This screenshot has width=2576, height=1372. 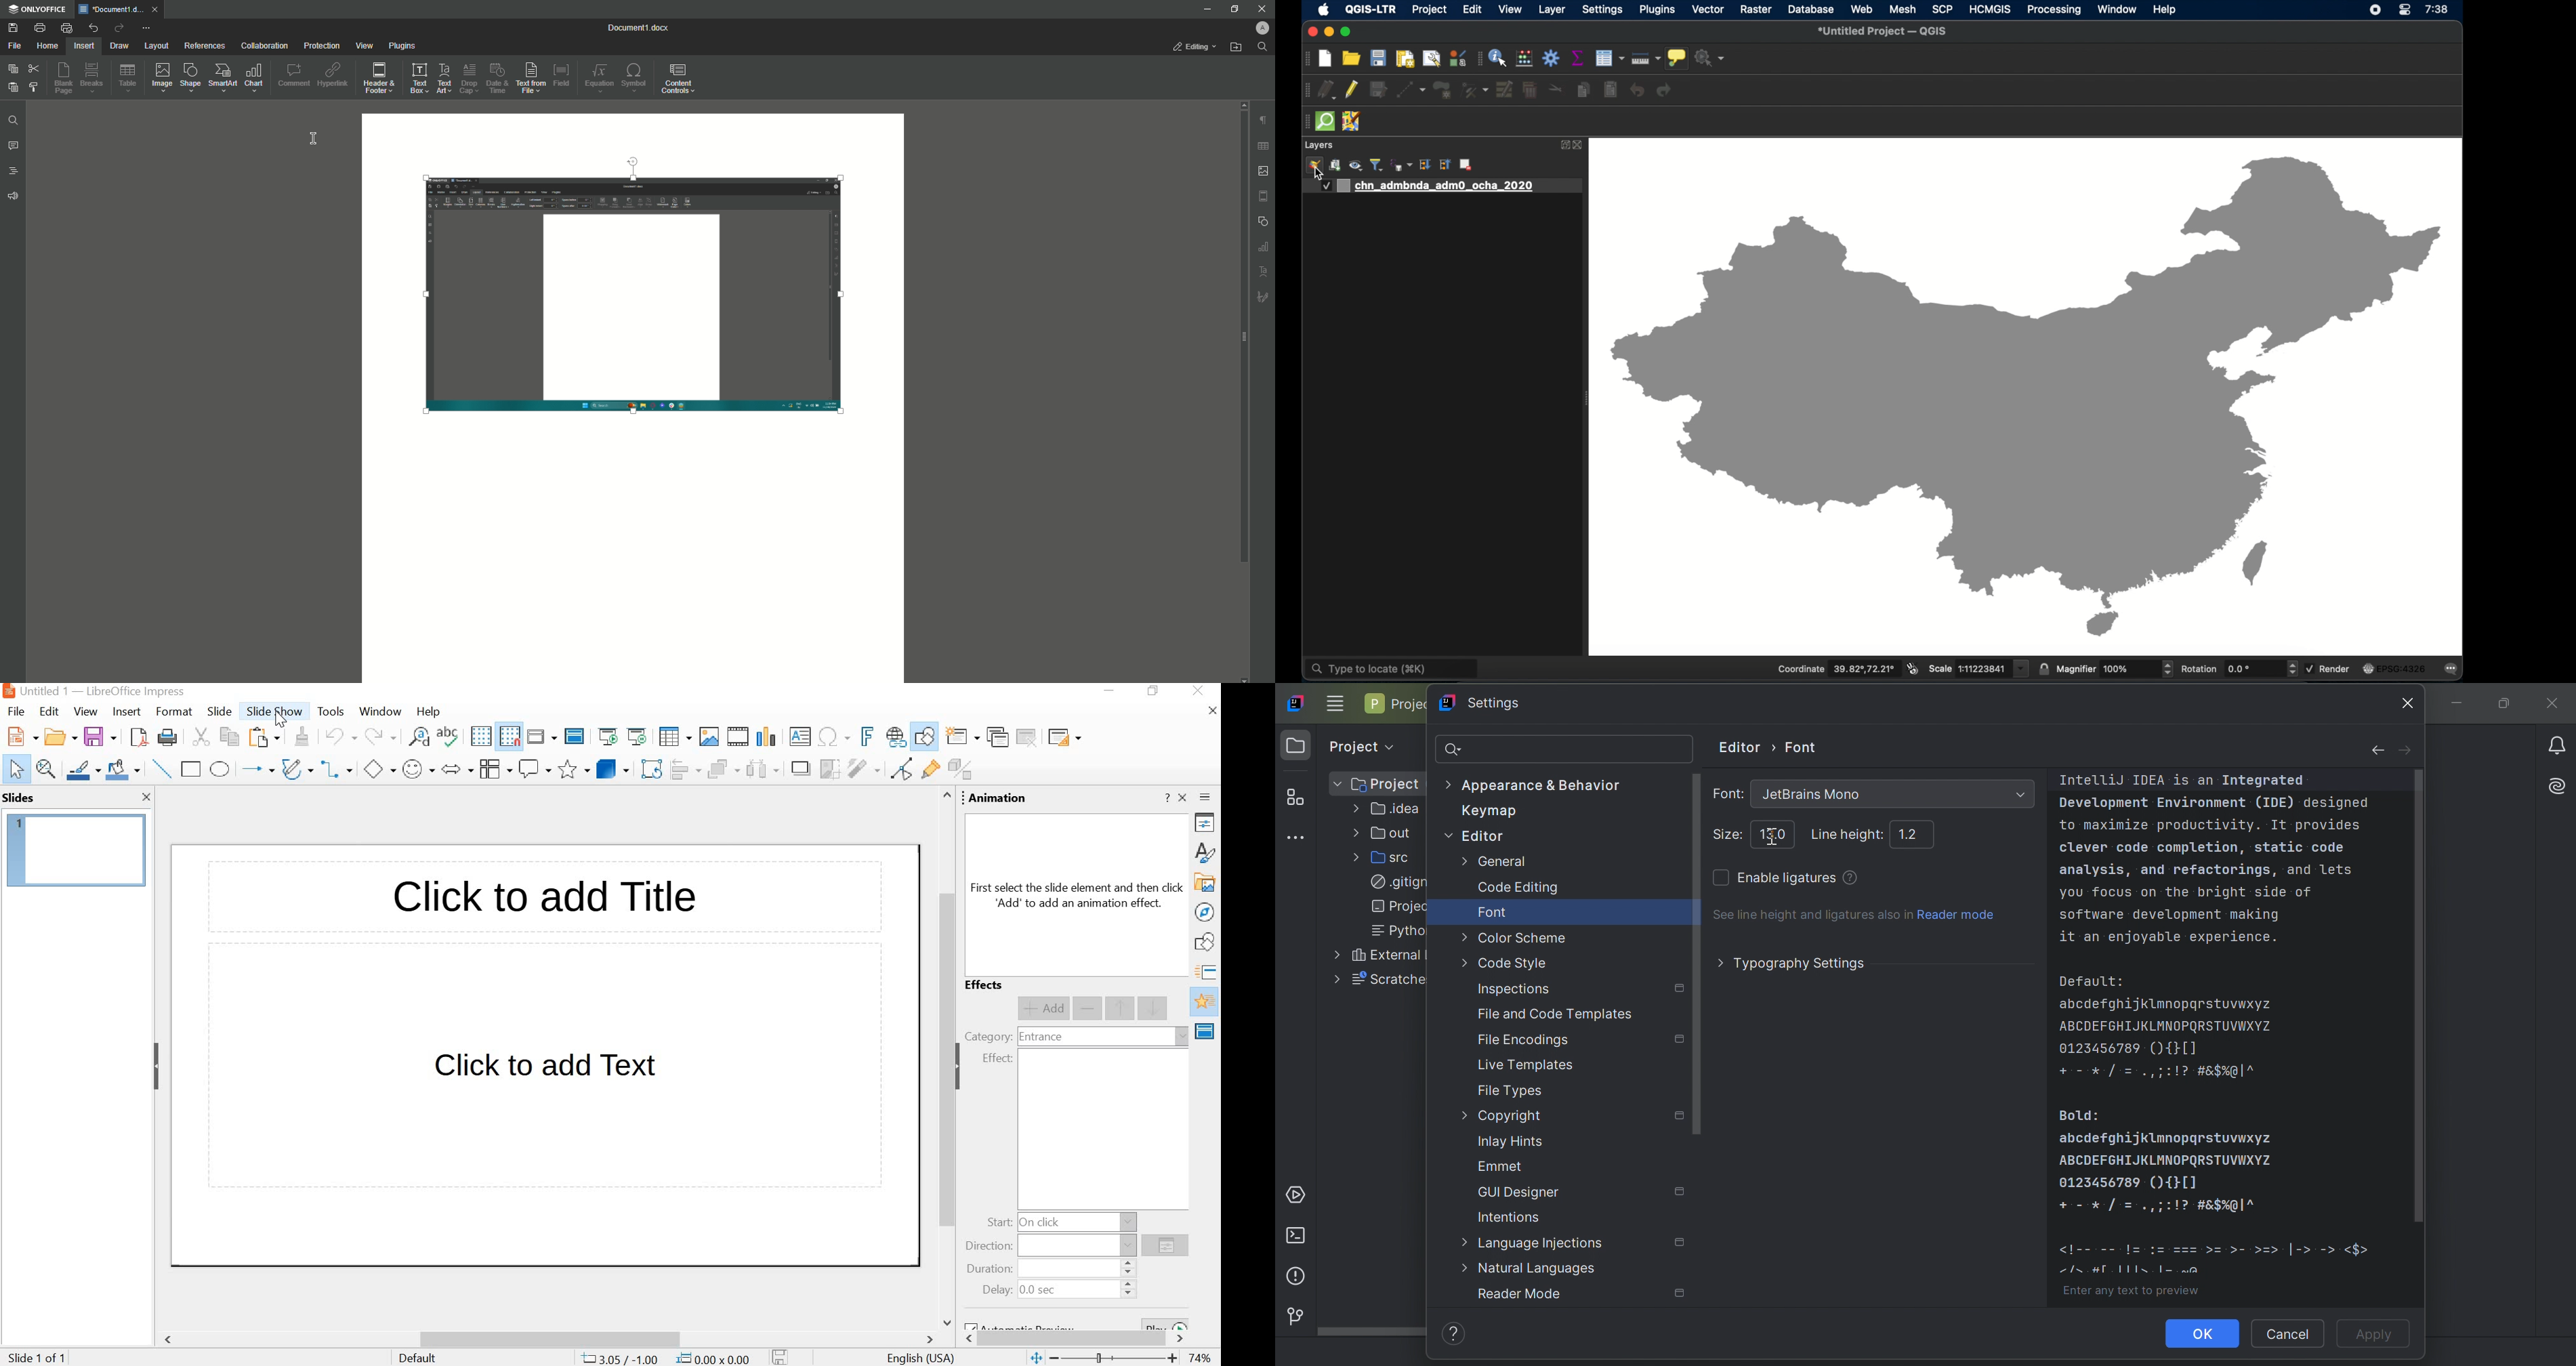 I want to click on Chart, so click(x=254, y=78).